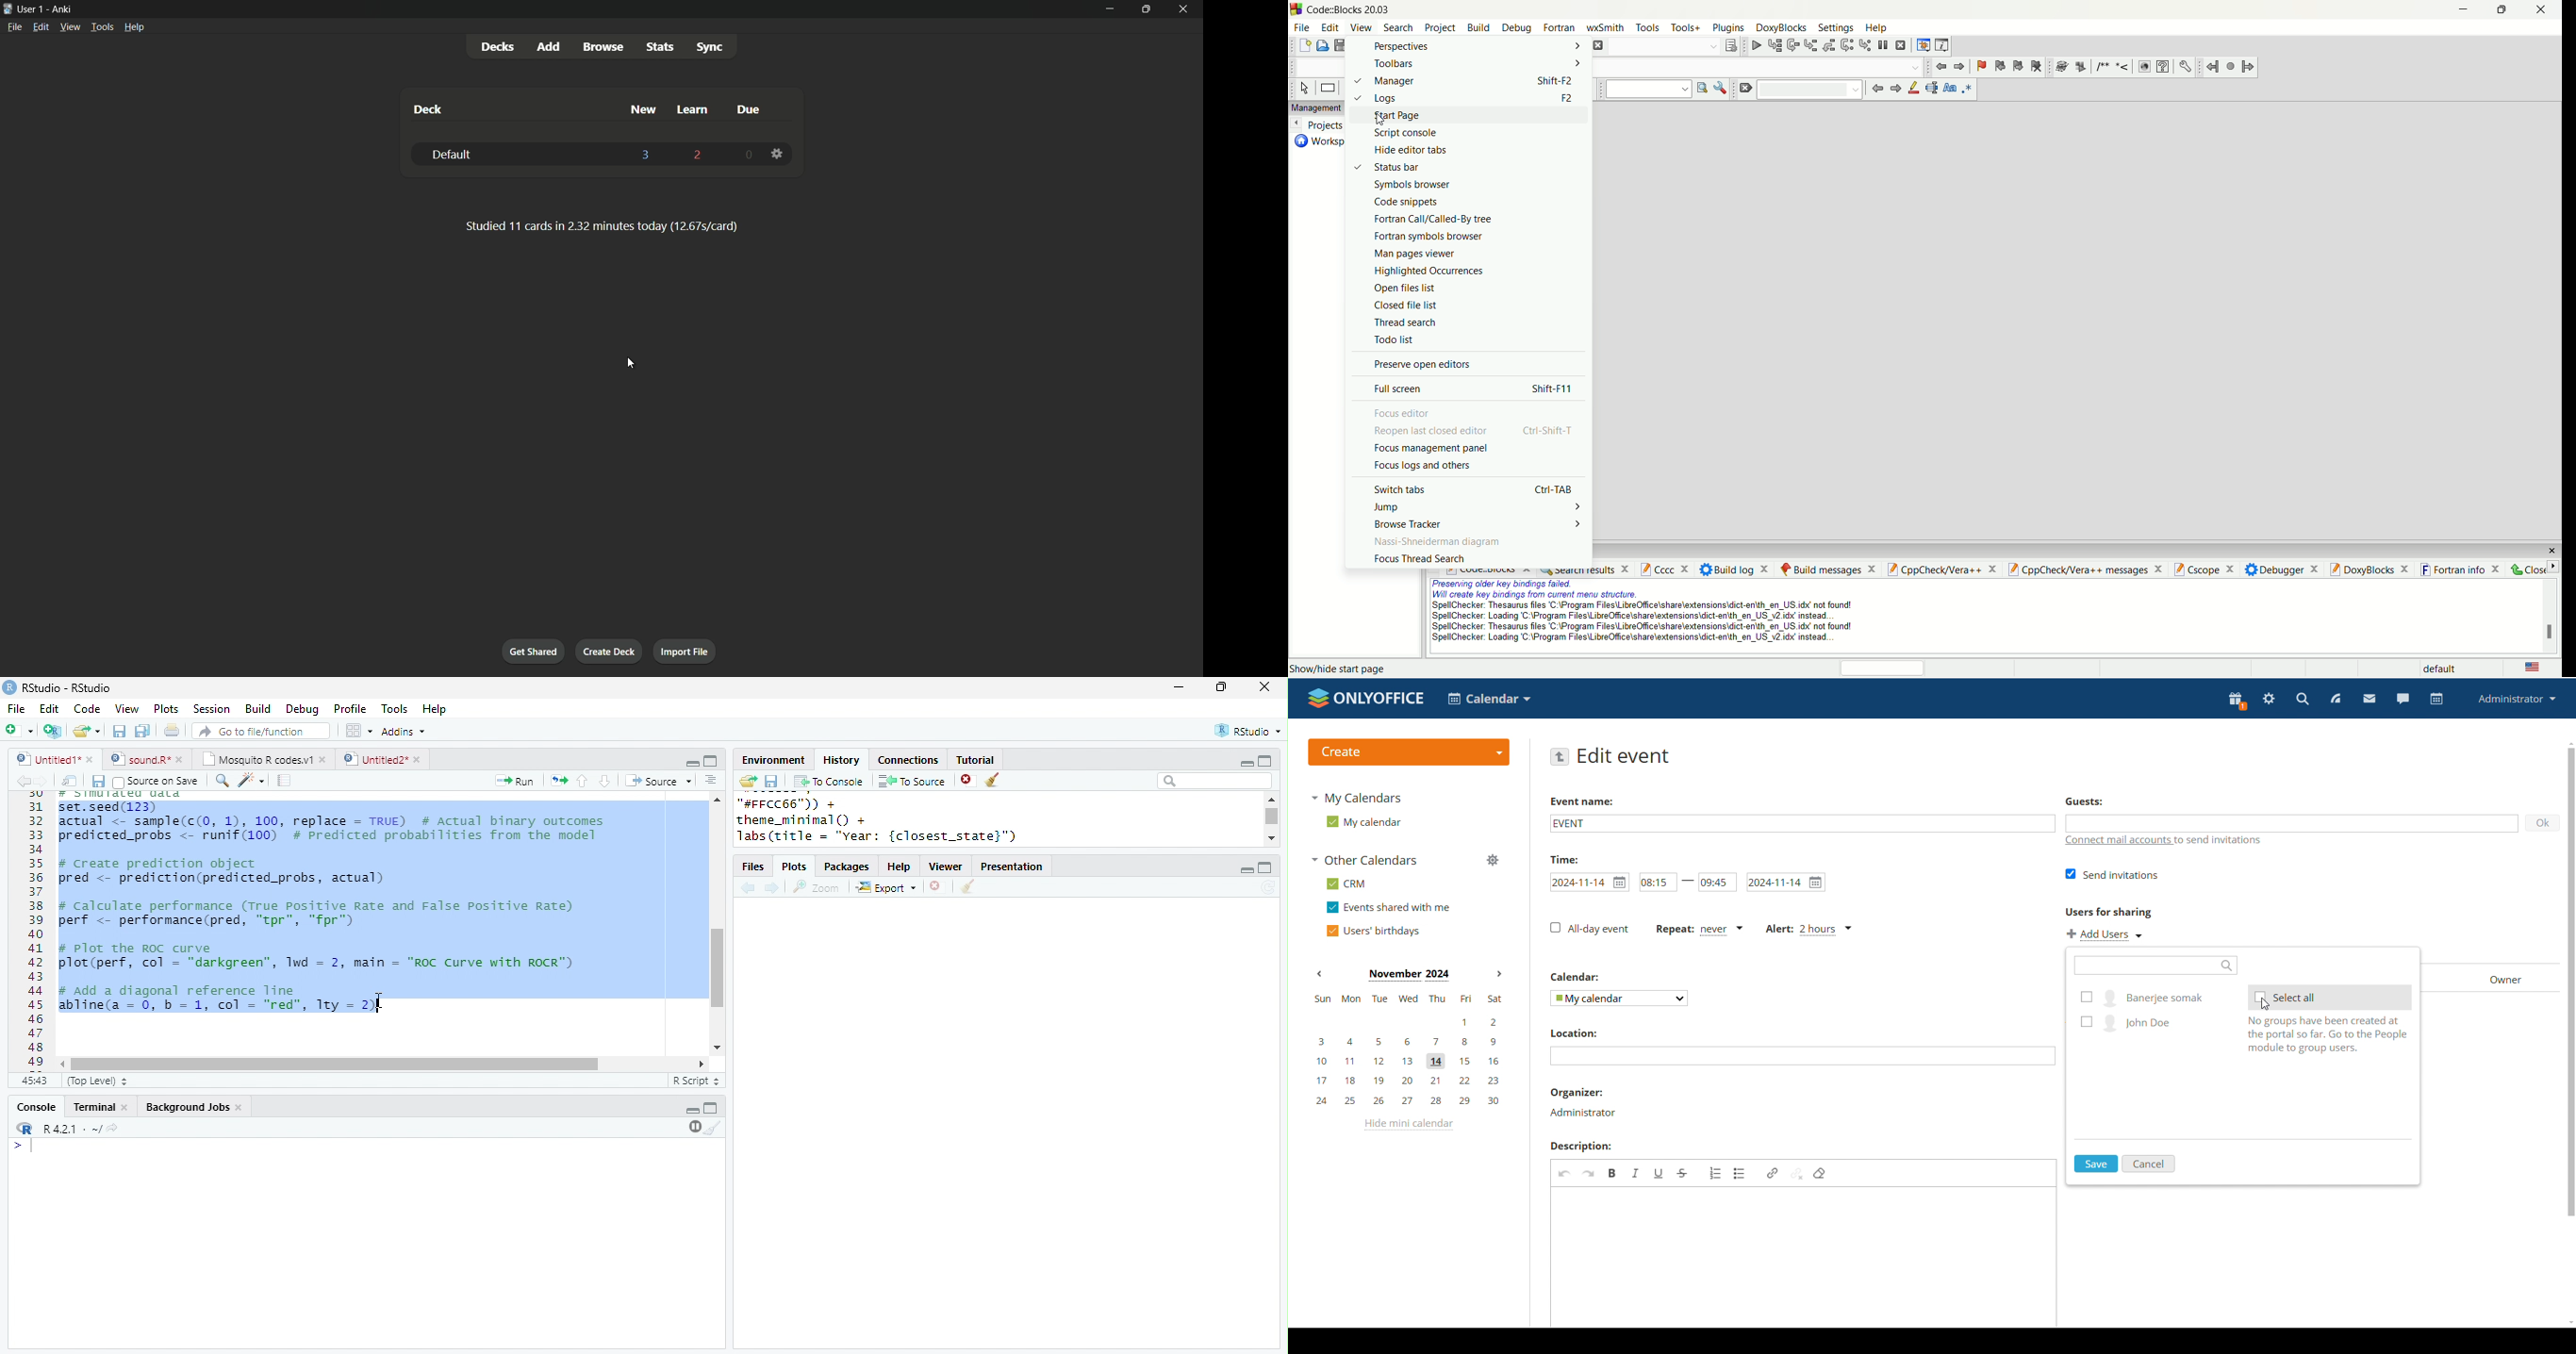  I want to click on toggle bookmark, so click(1980, 64).